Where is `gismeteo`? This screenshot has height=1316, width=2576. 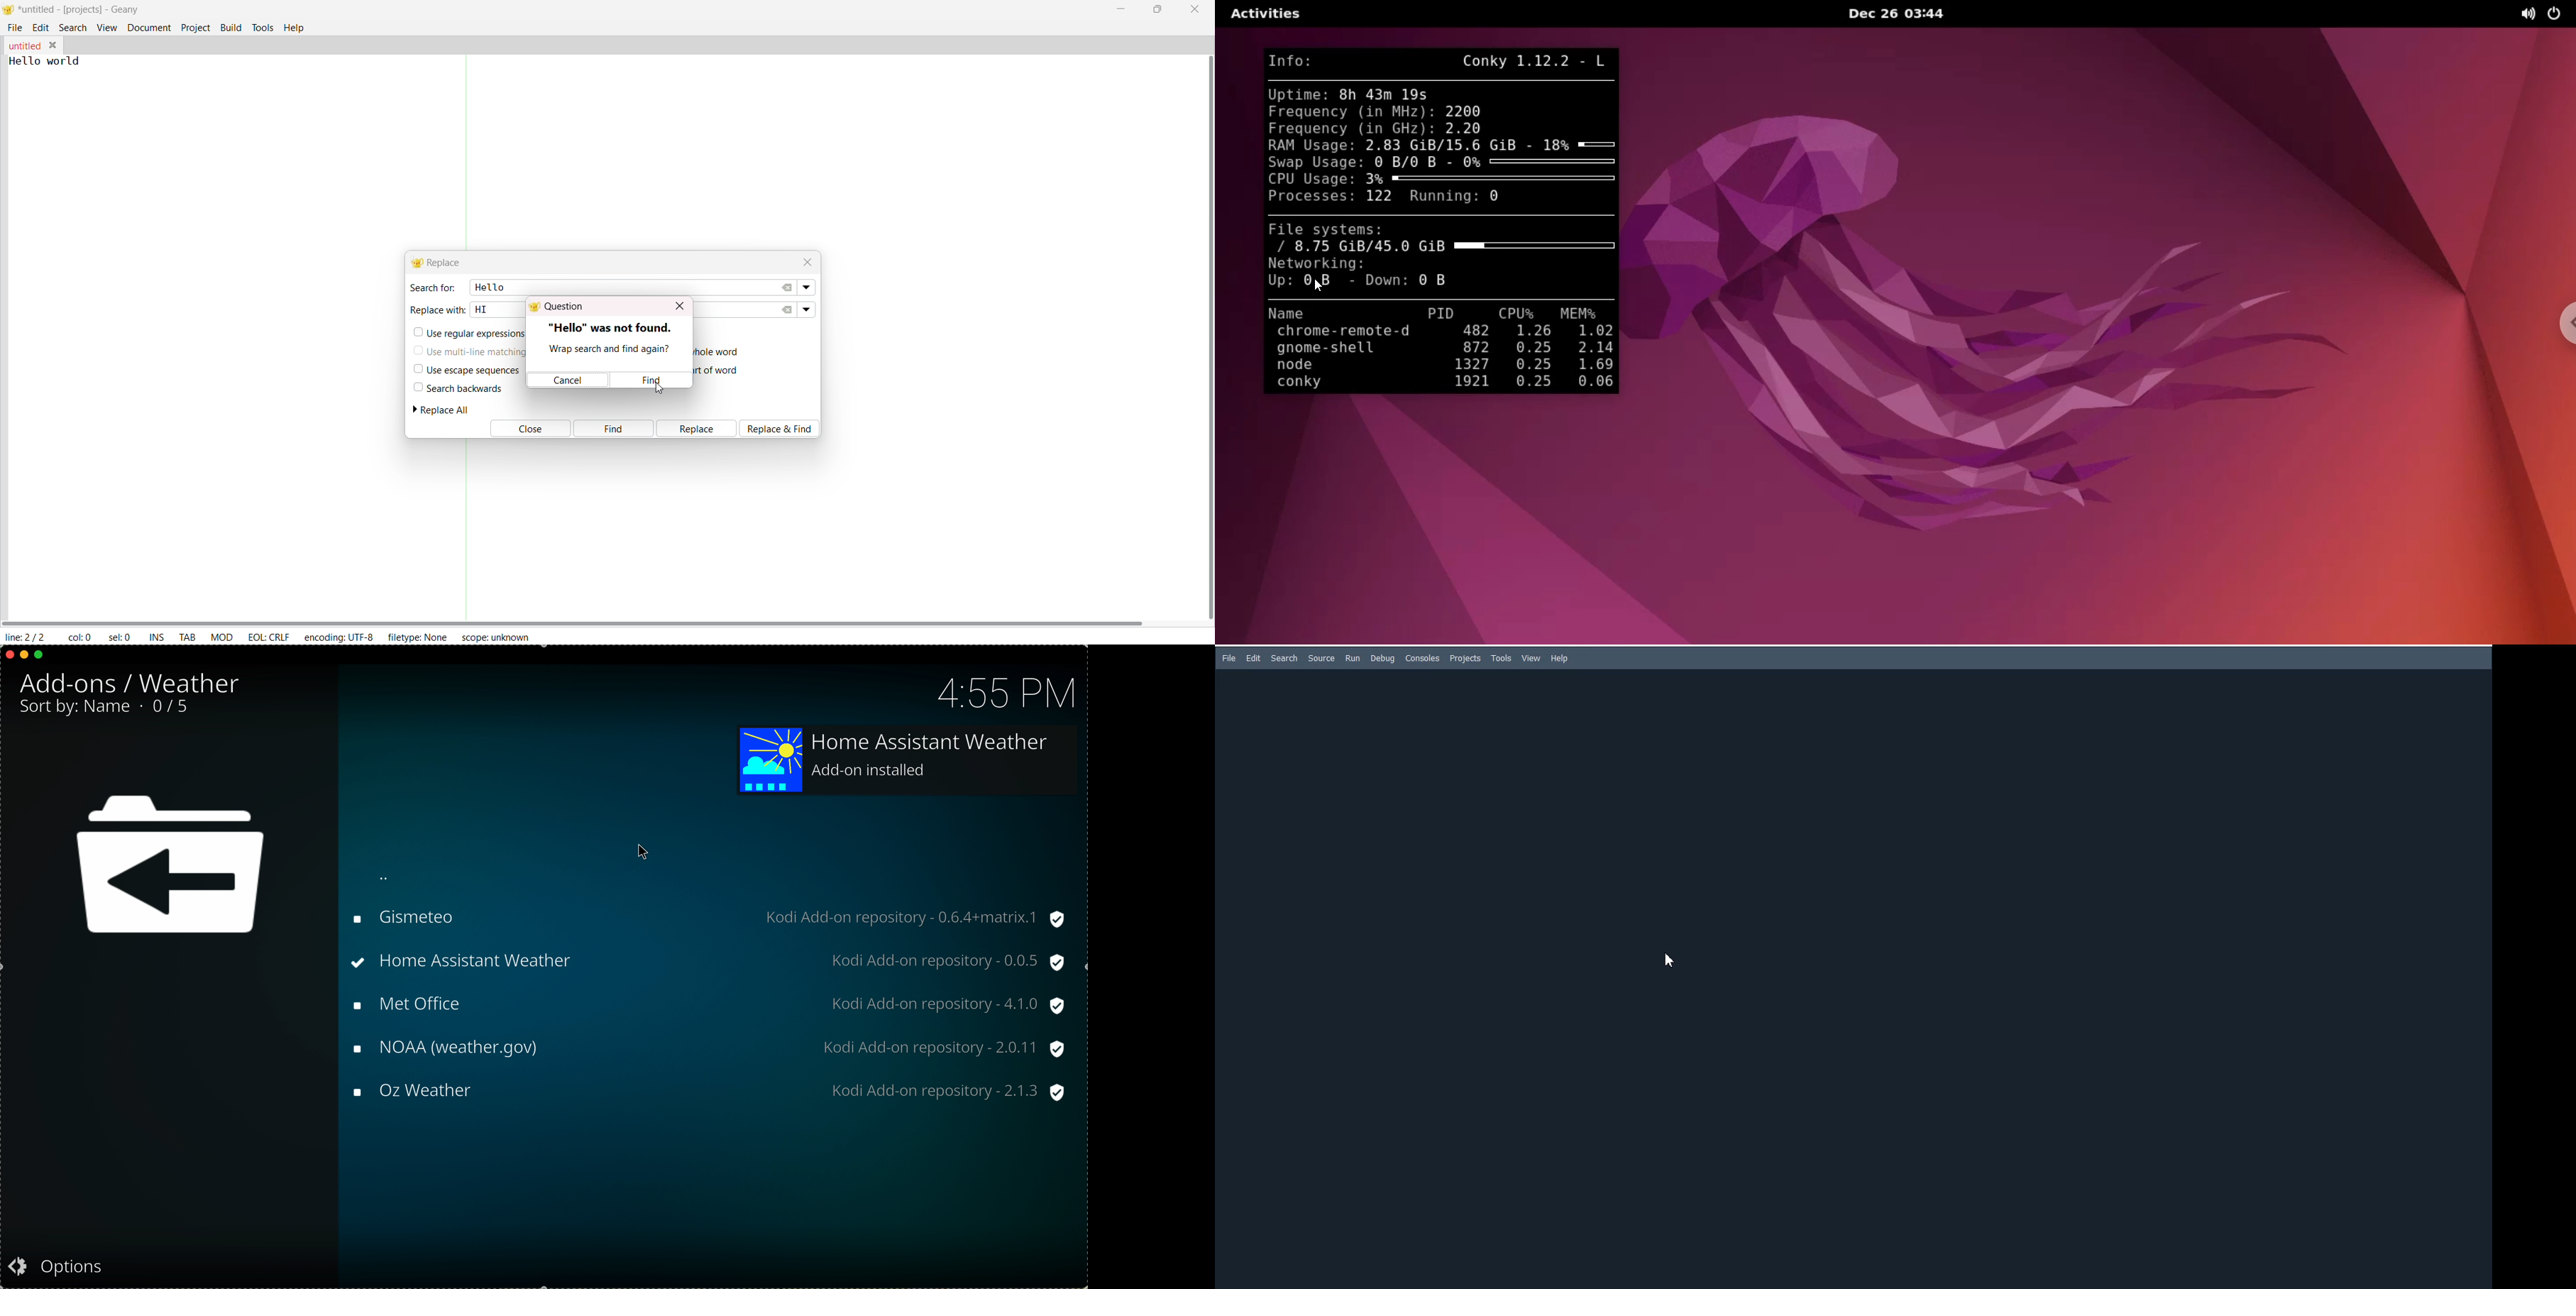
gismeteo is located at coordinates (709, 920).